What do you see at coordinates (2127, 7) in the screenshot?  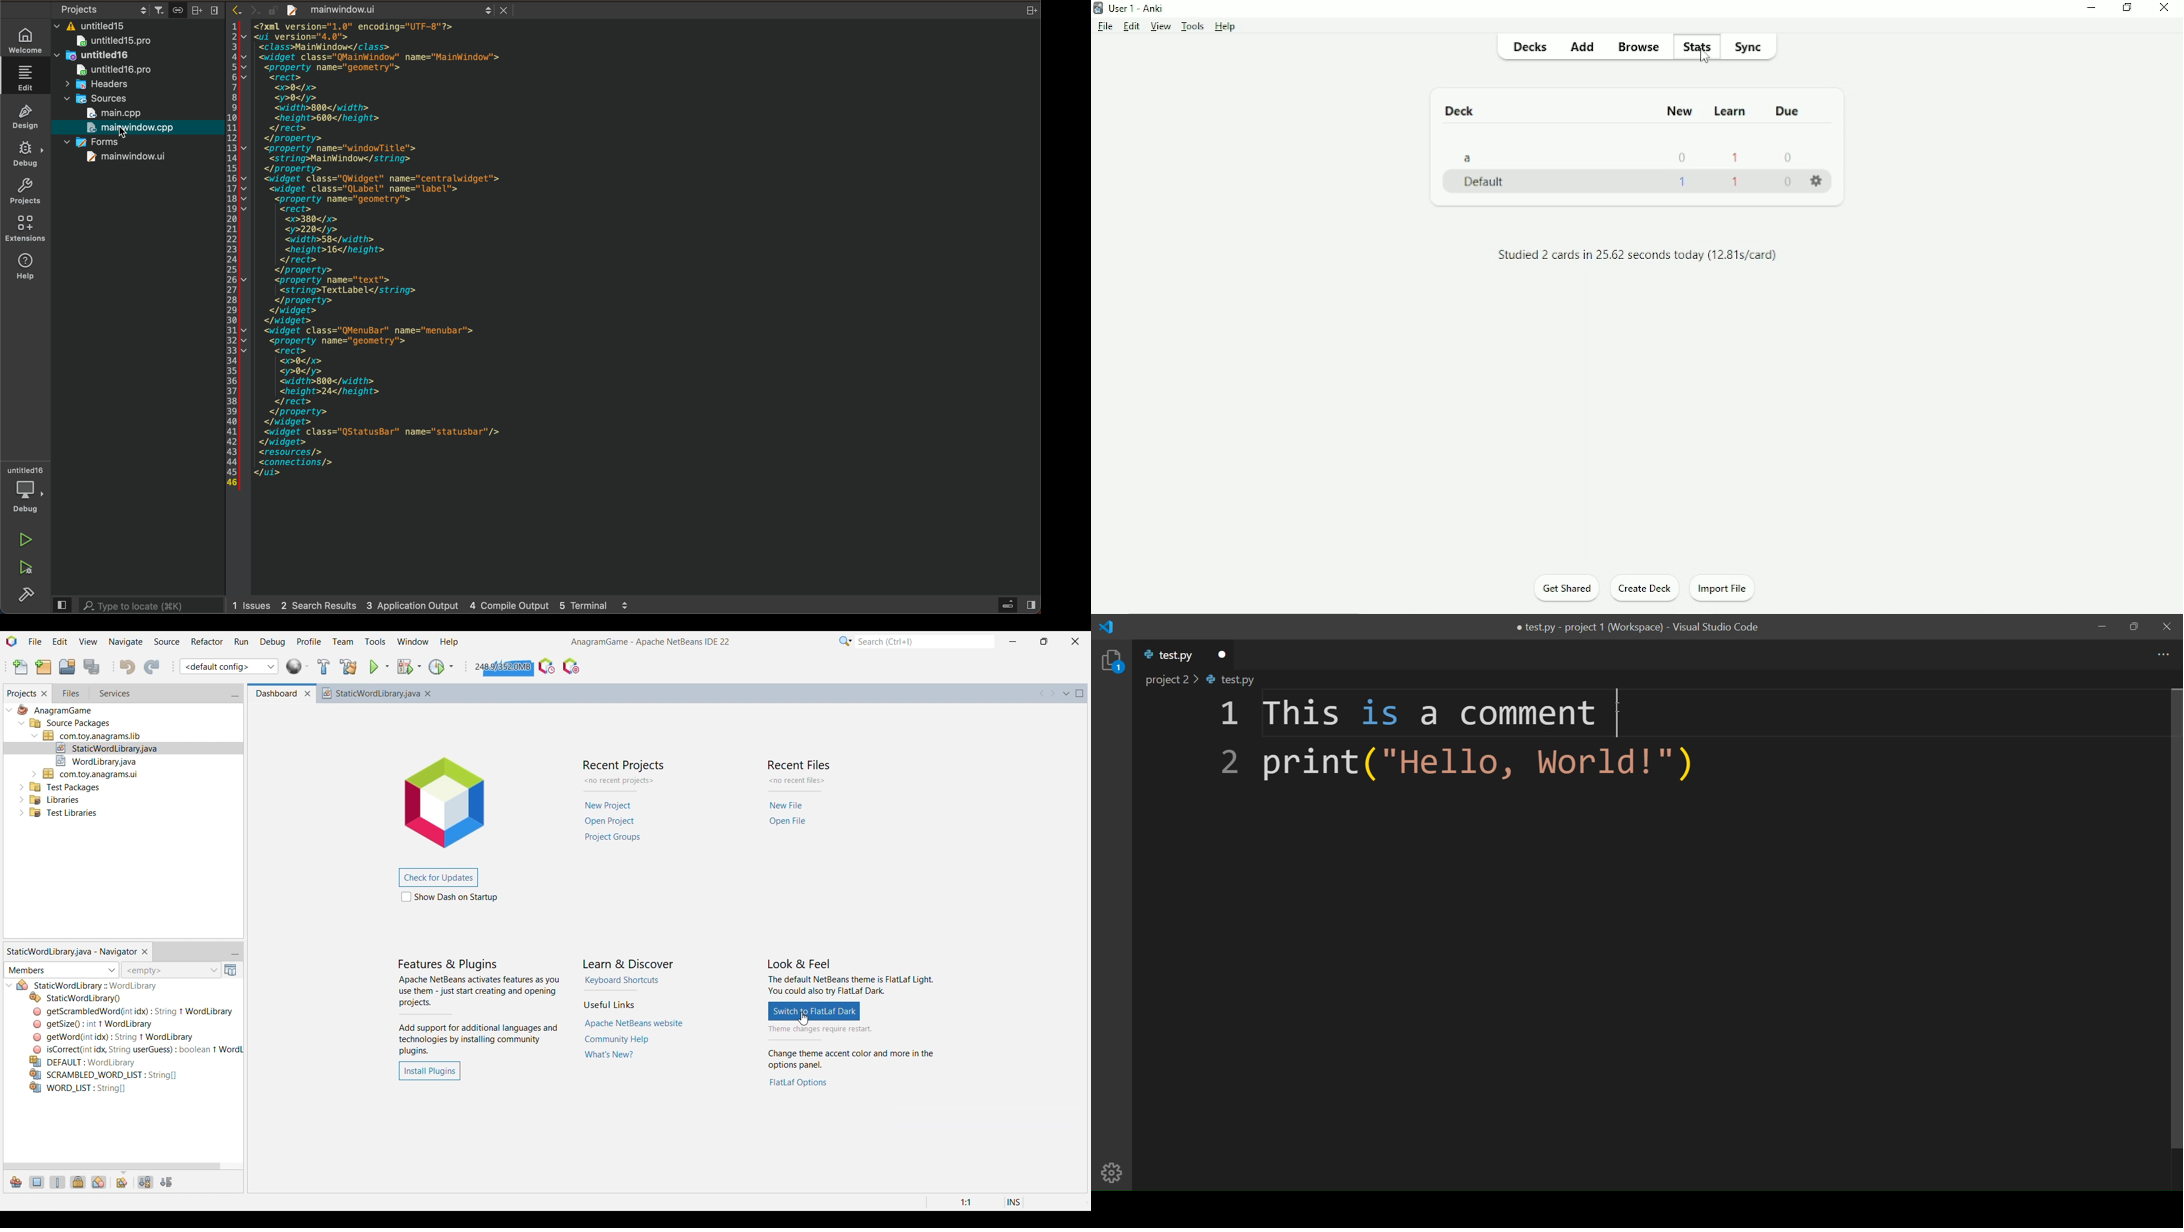 I see `Restore down` at bounding box center [2127, 7].